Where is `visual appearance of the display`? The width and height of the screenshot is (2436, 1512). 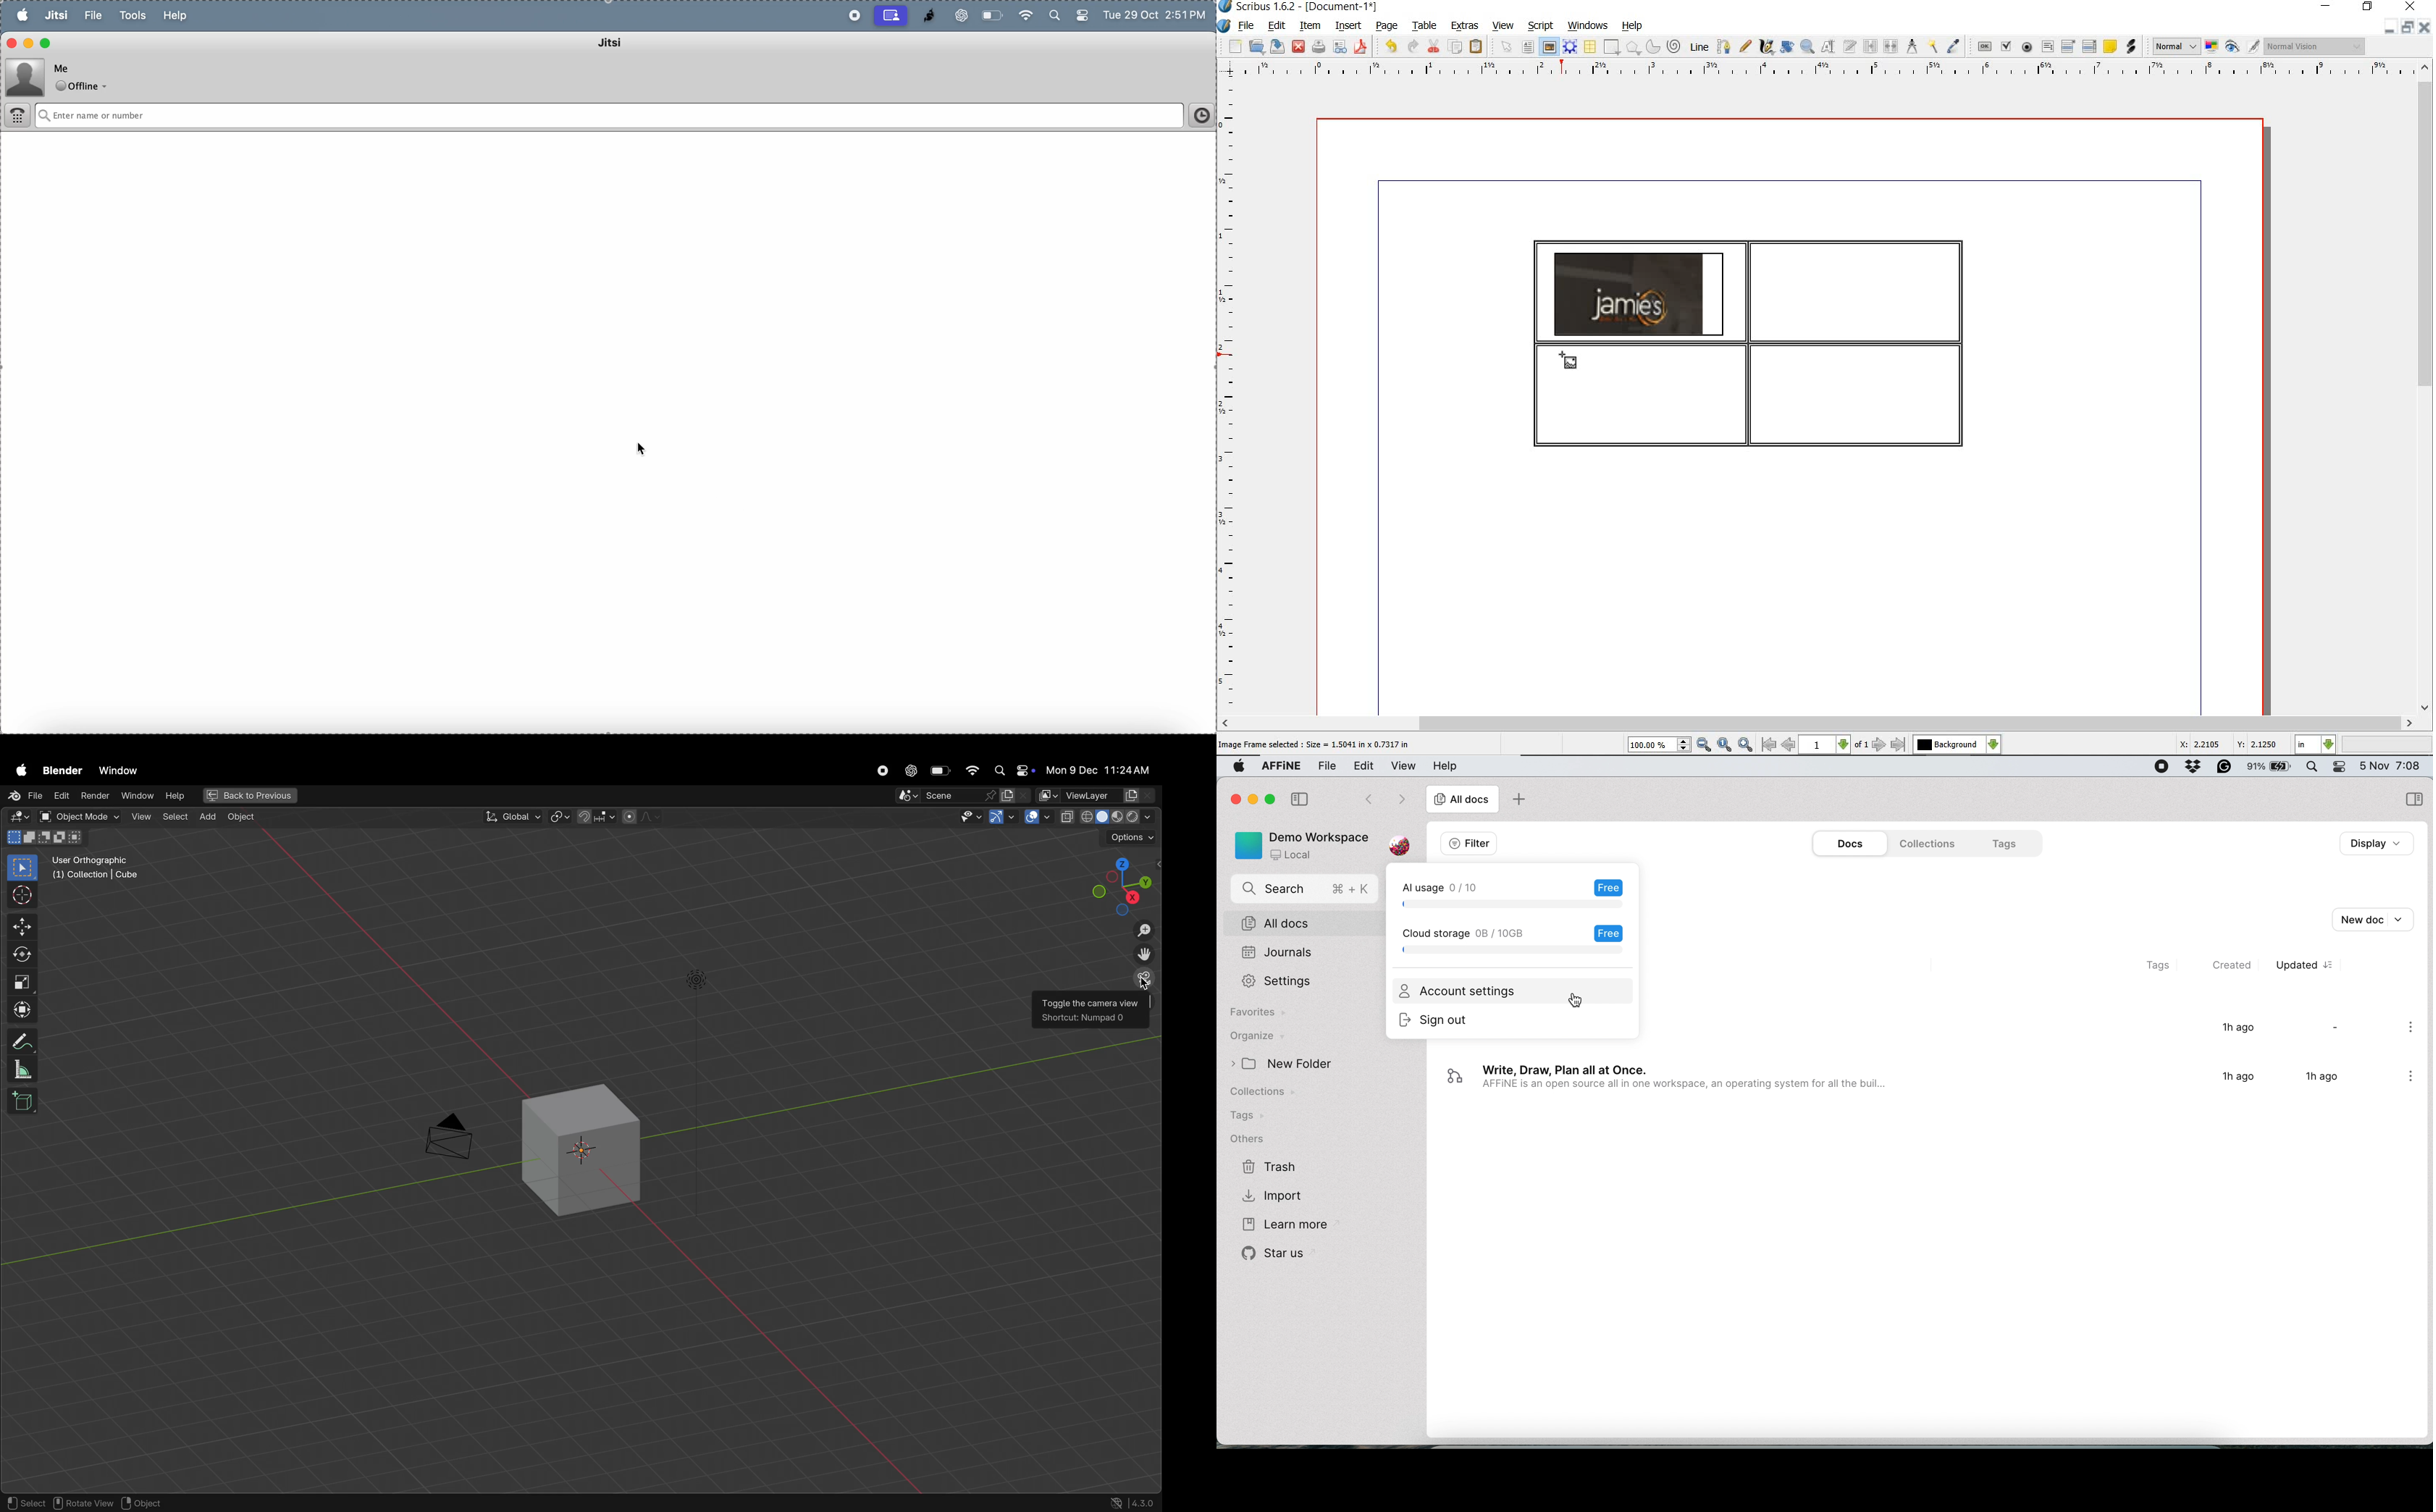
visual appearance of the display is located at coordinates (2313, 46).